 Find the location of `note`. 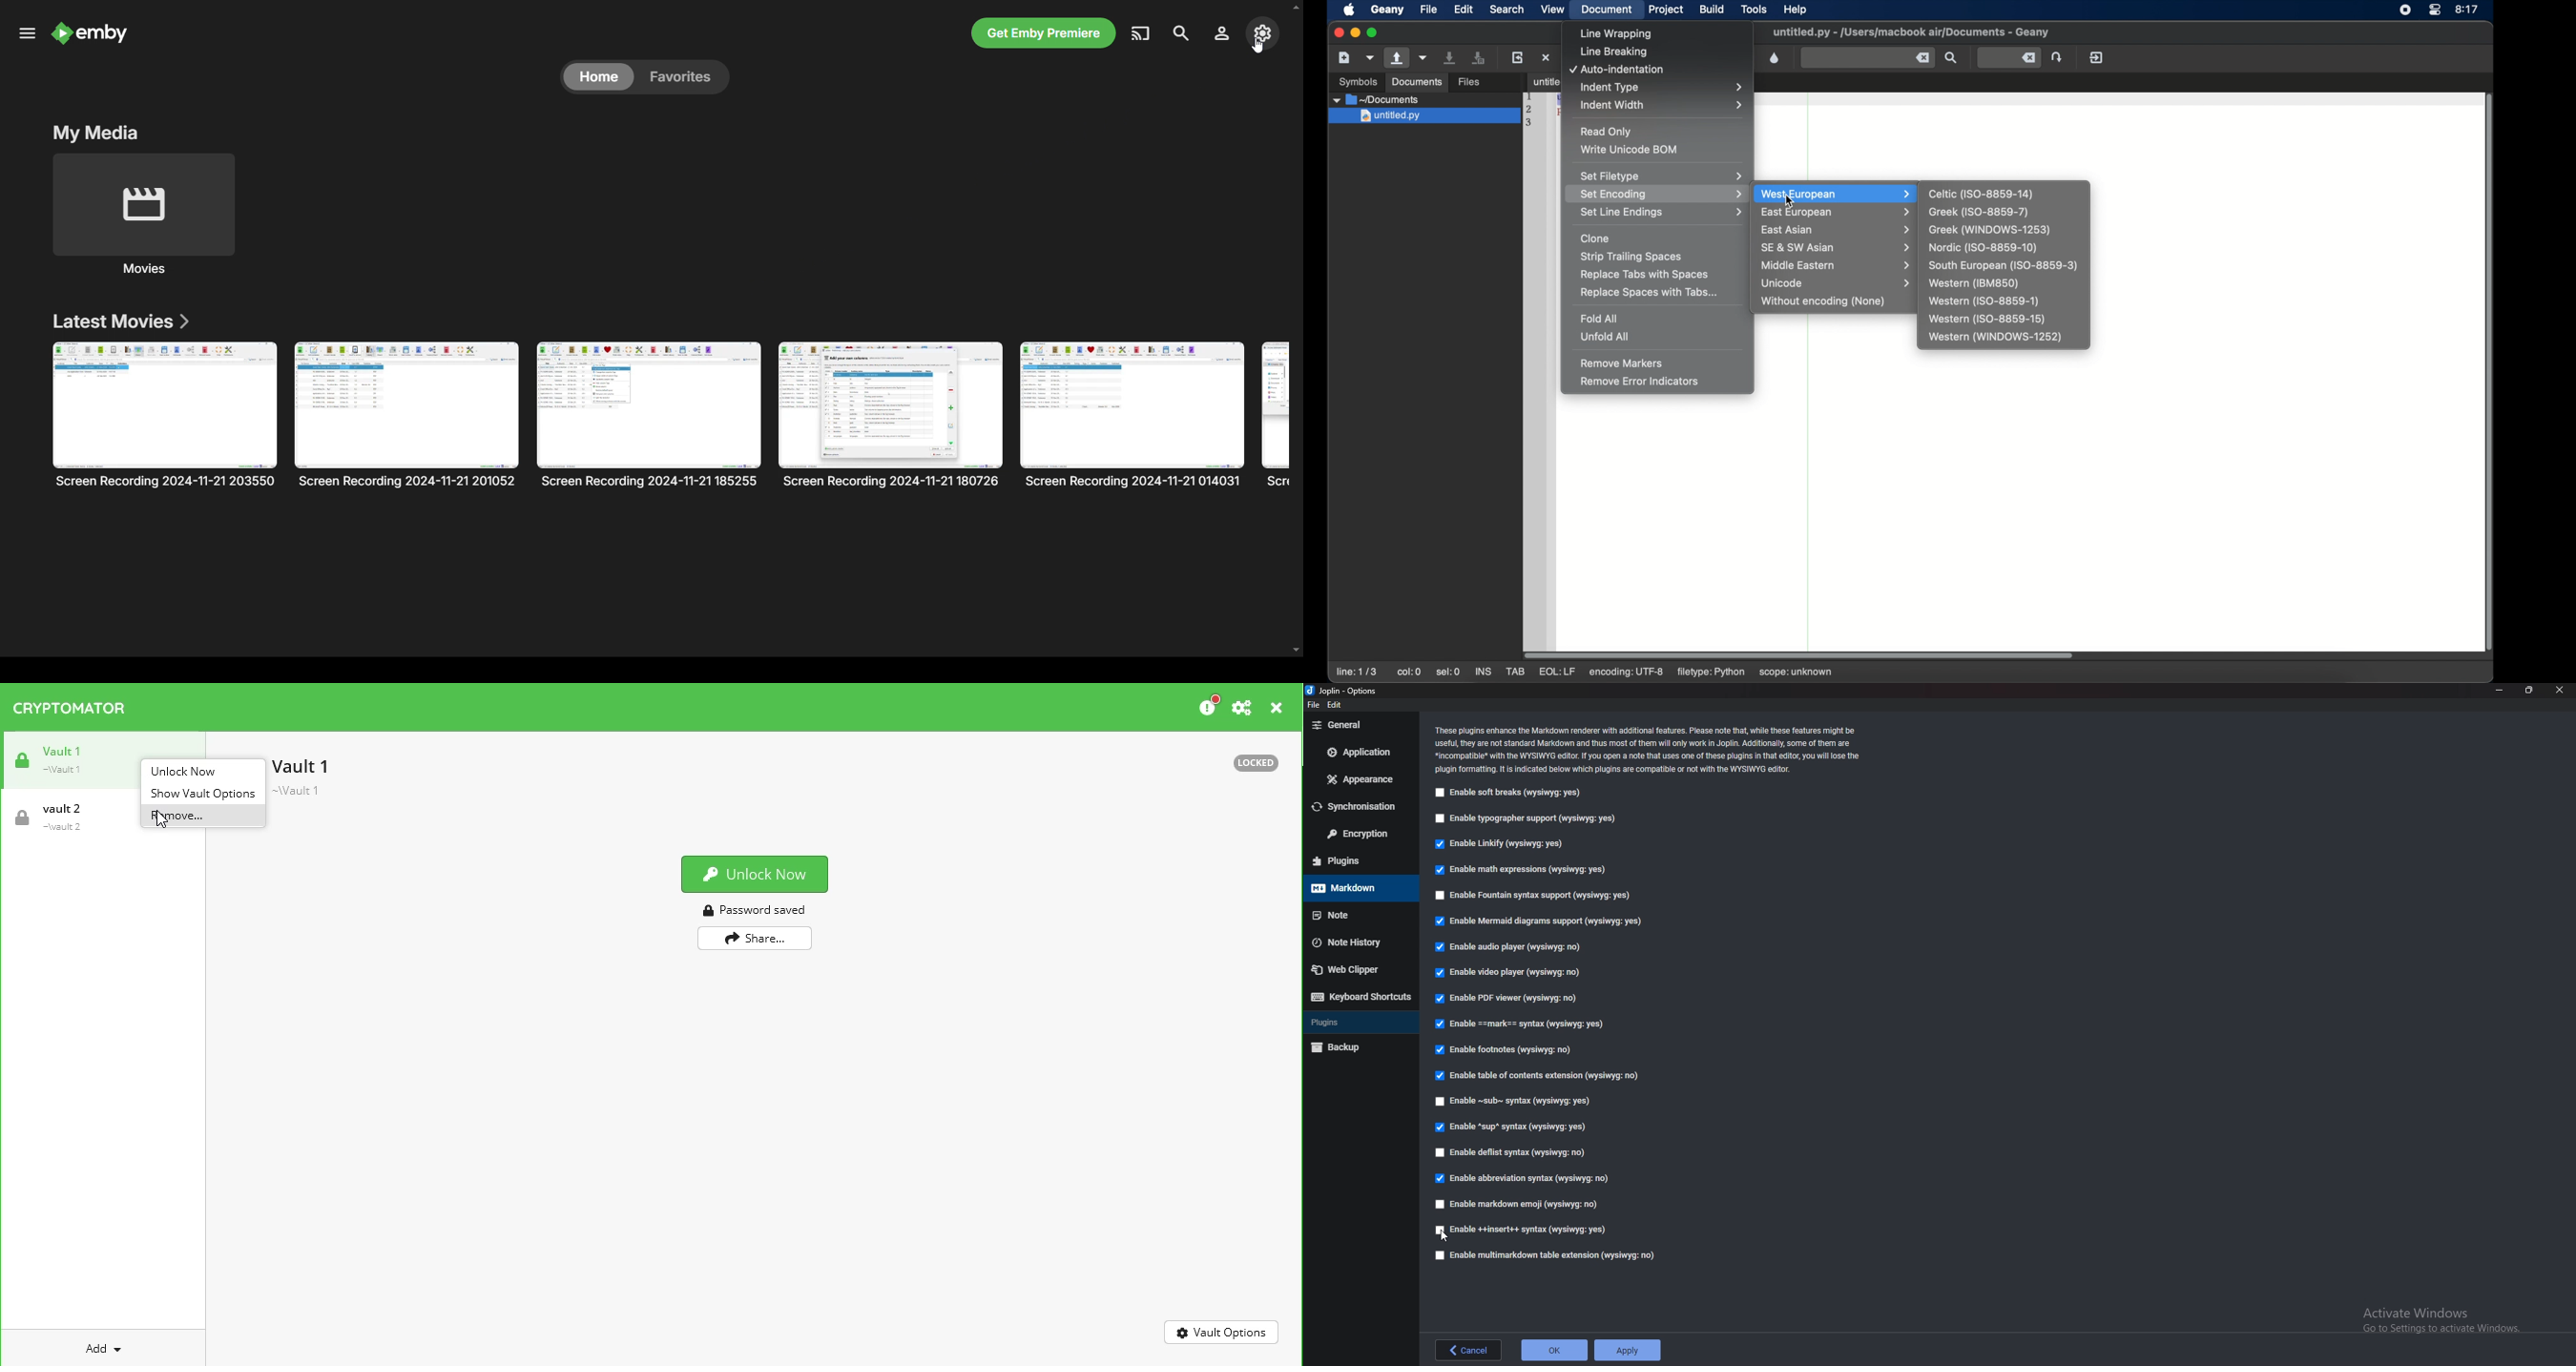

note is located at coordinates (1359, 915).